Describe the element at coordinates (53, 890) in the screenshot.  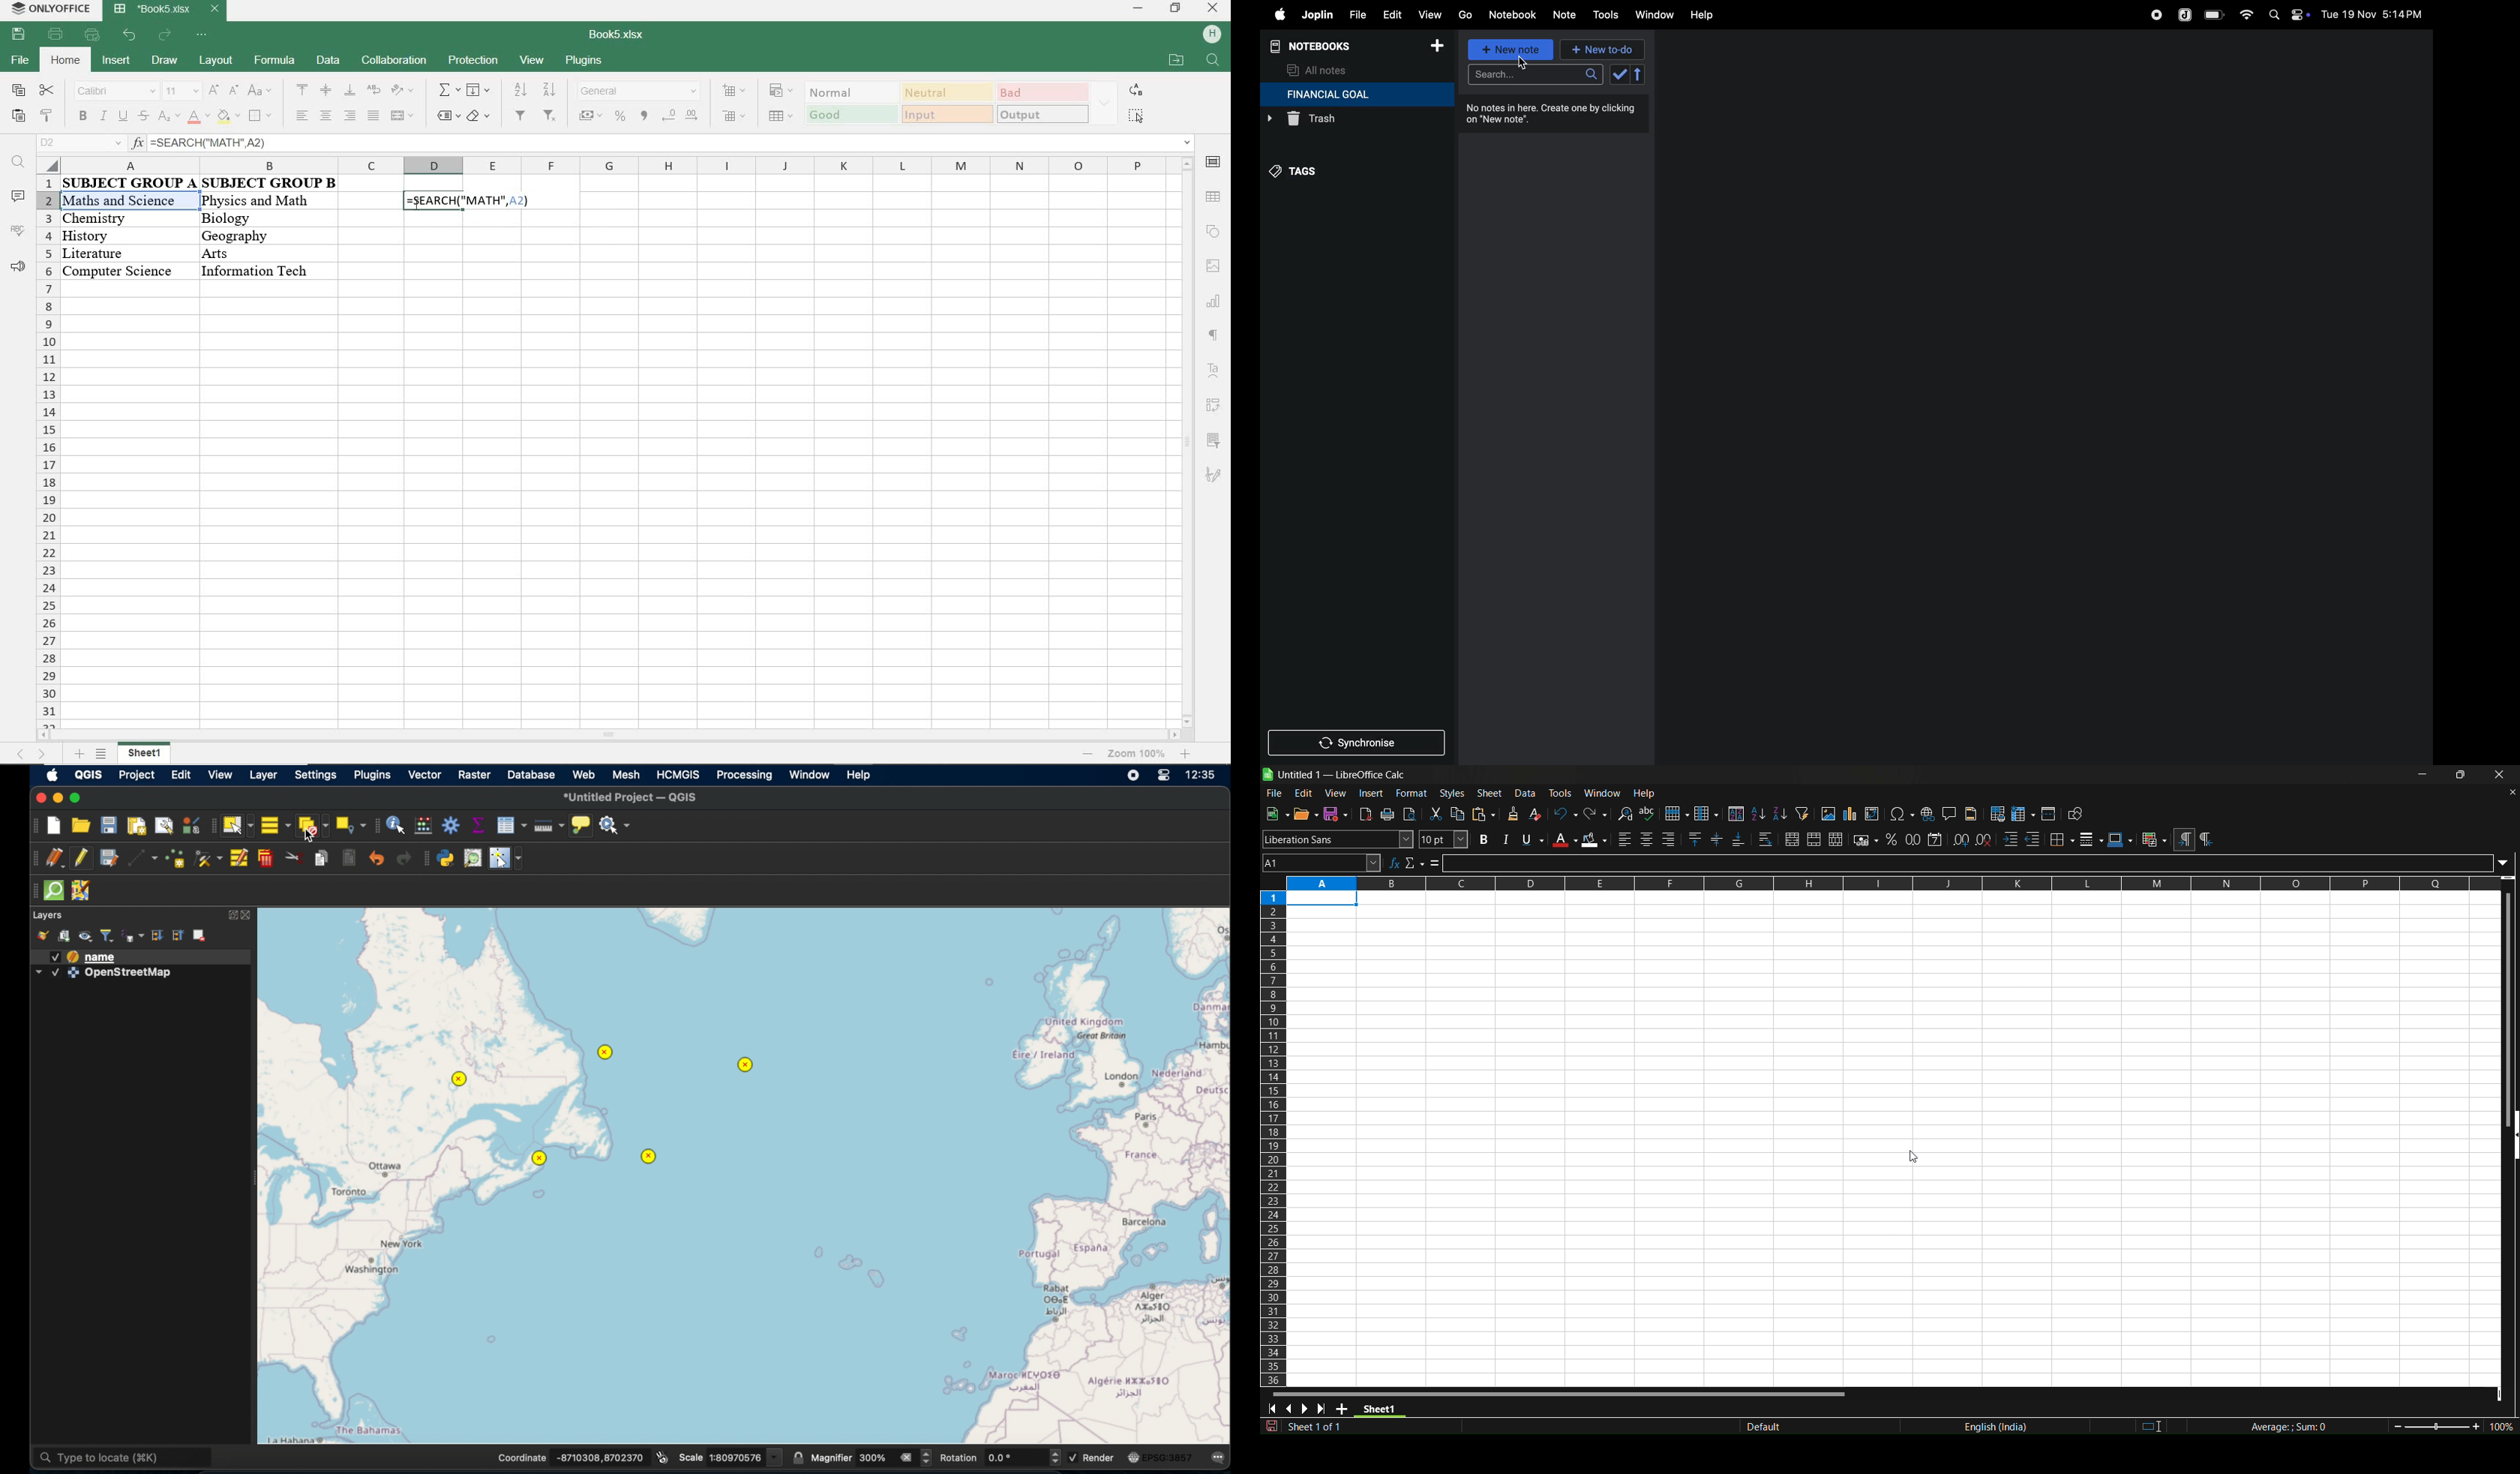
I see `quicksom` at that location.